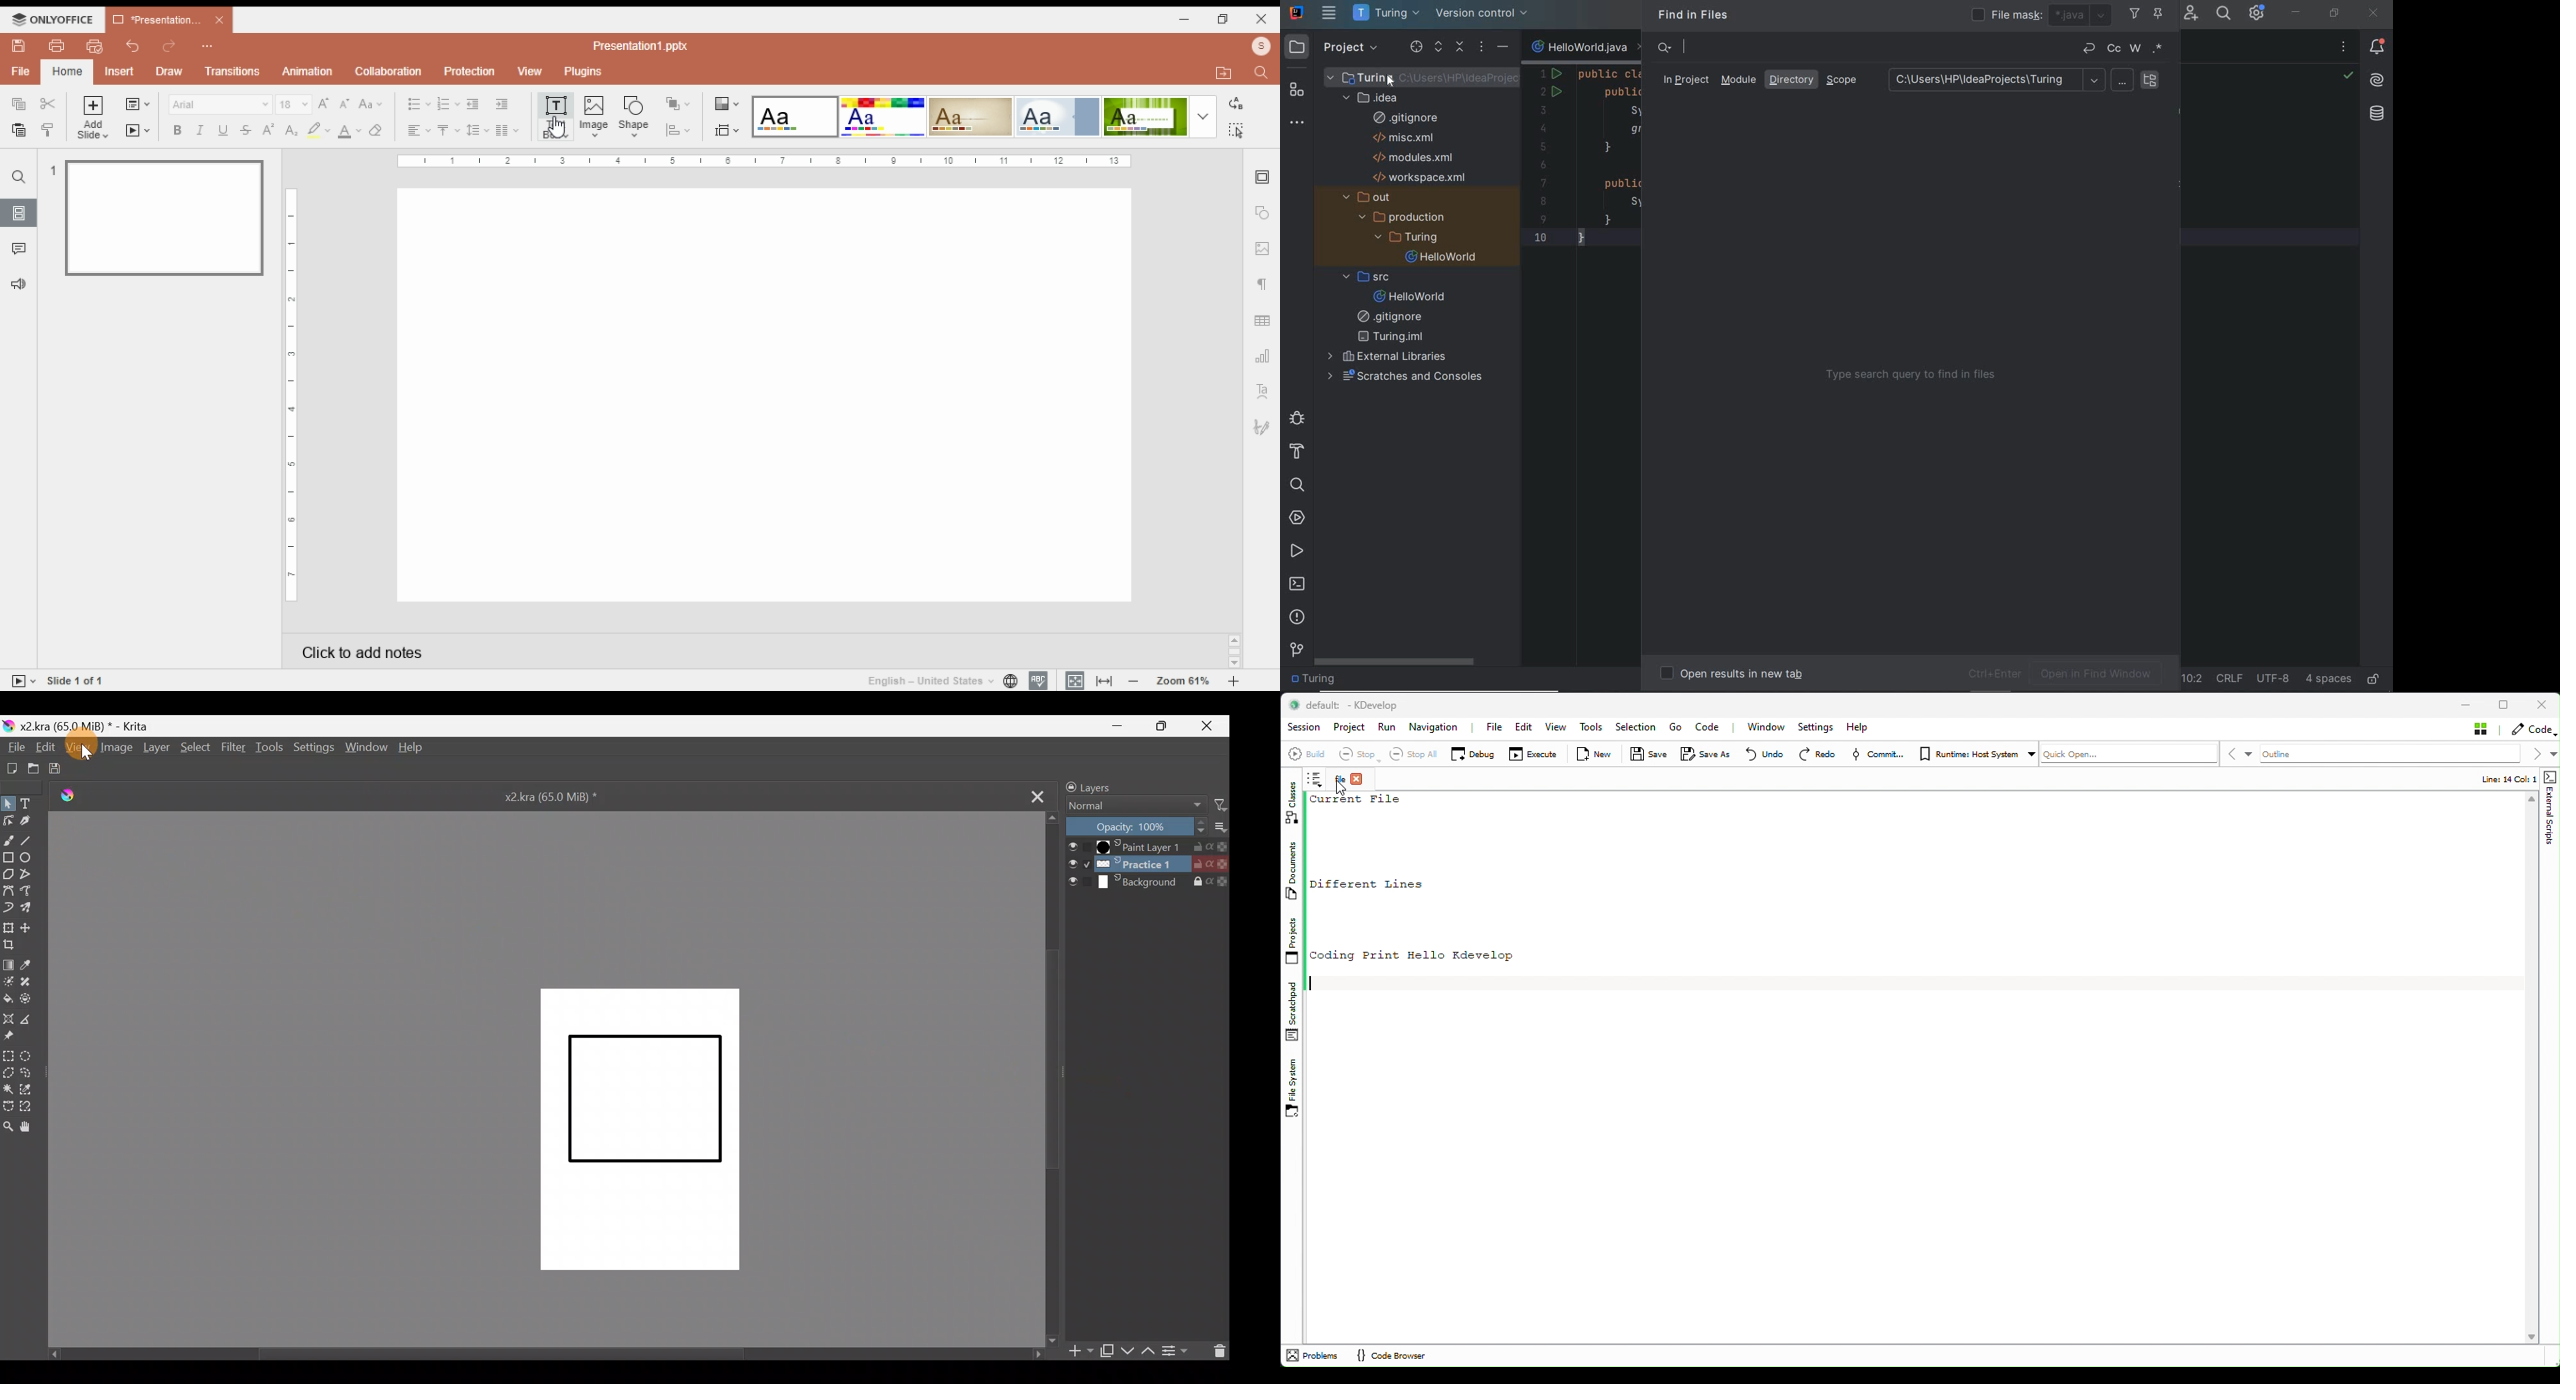 Image resolution: width=2576 pixels, height=1400 pixels. I want to click on system name, so click(1297, 13).